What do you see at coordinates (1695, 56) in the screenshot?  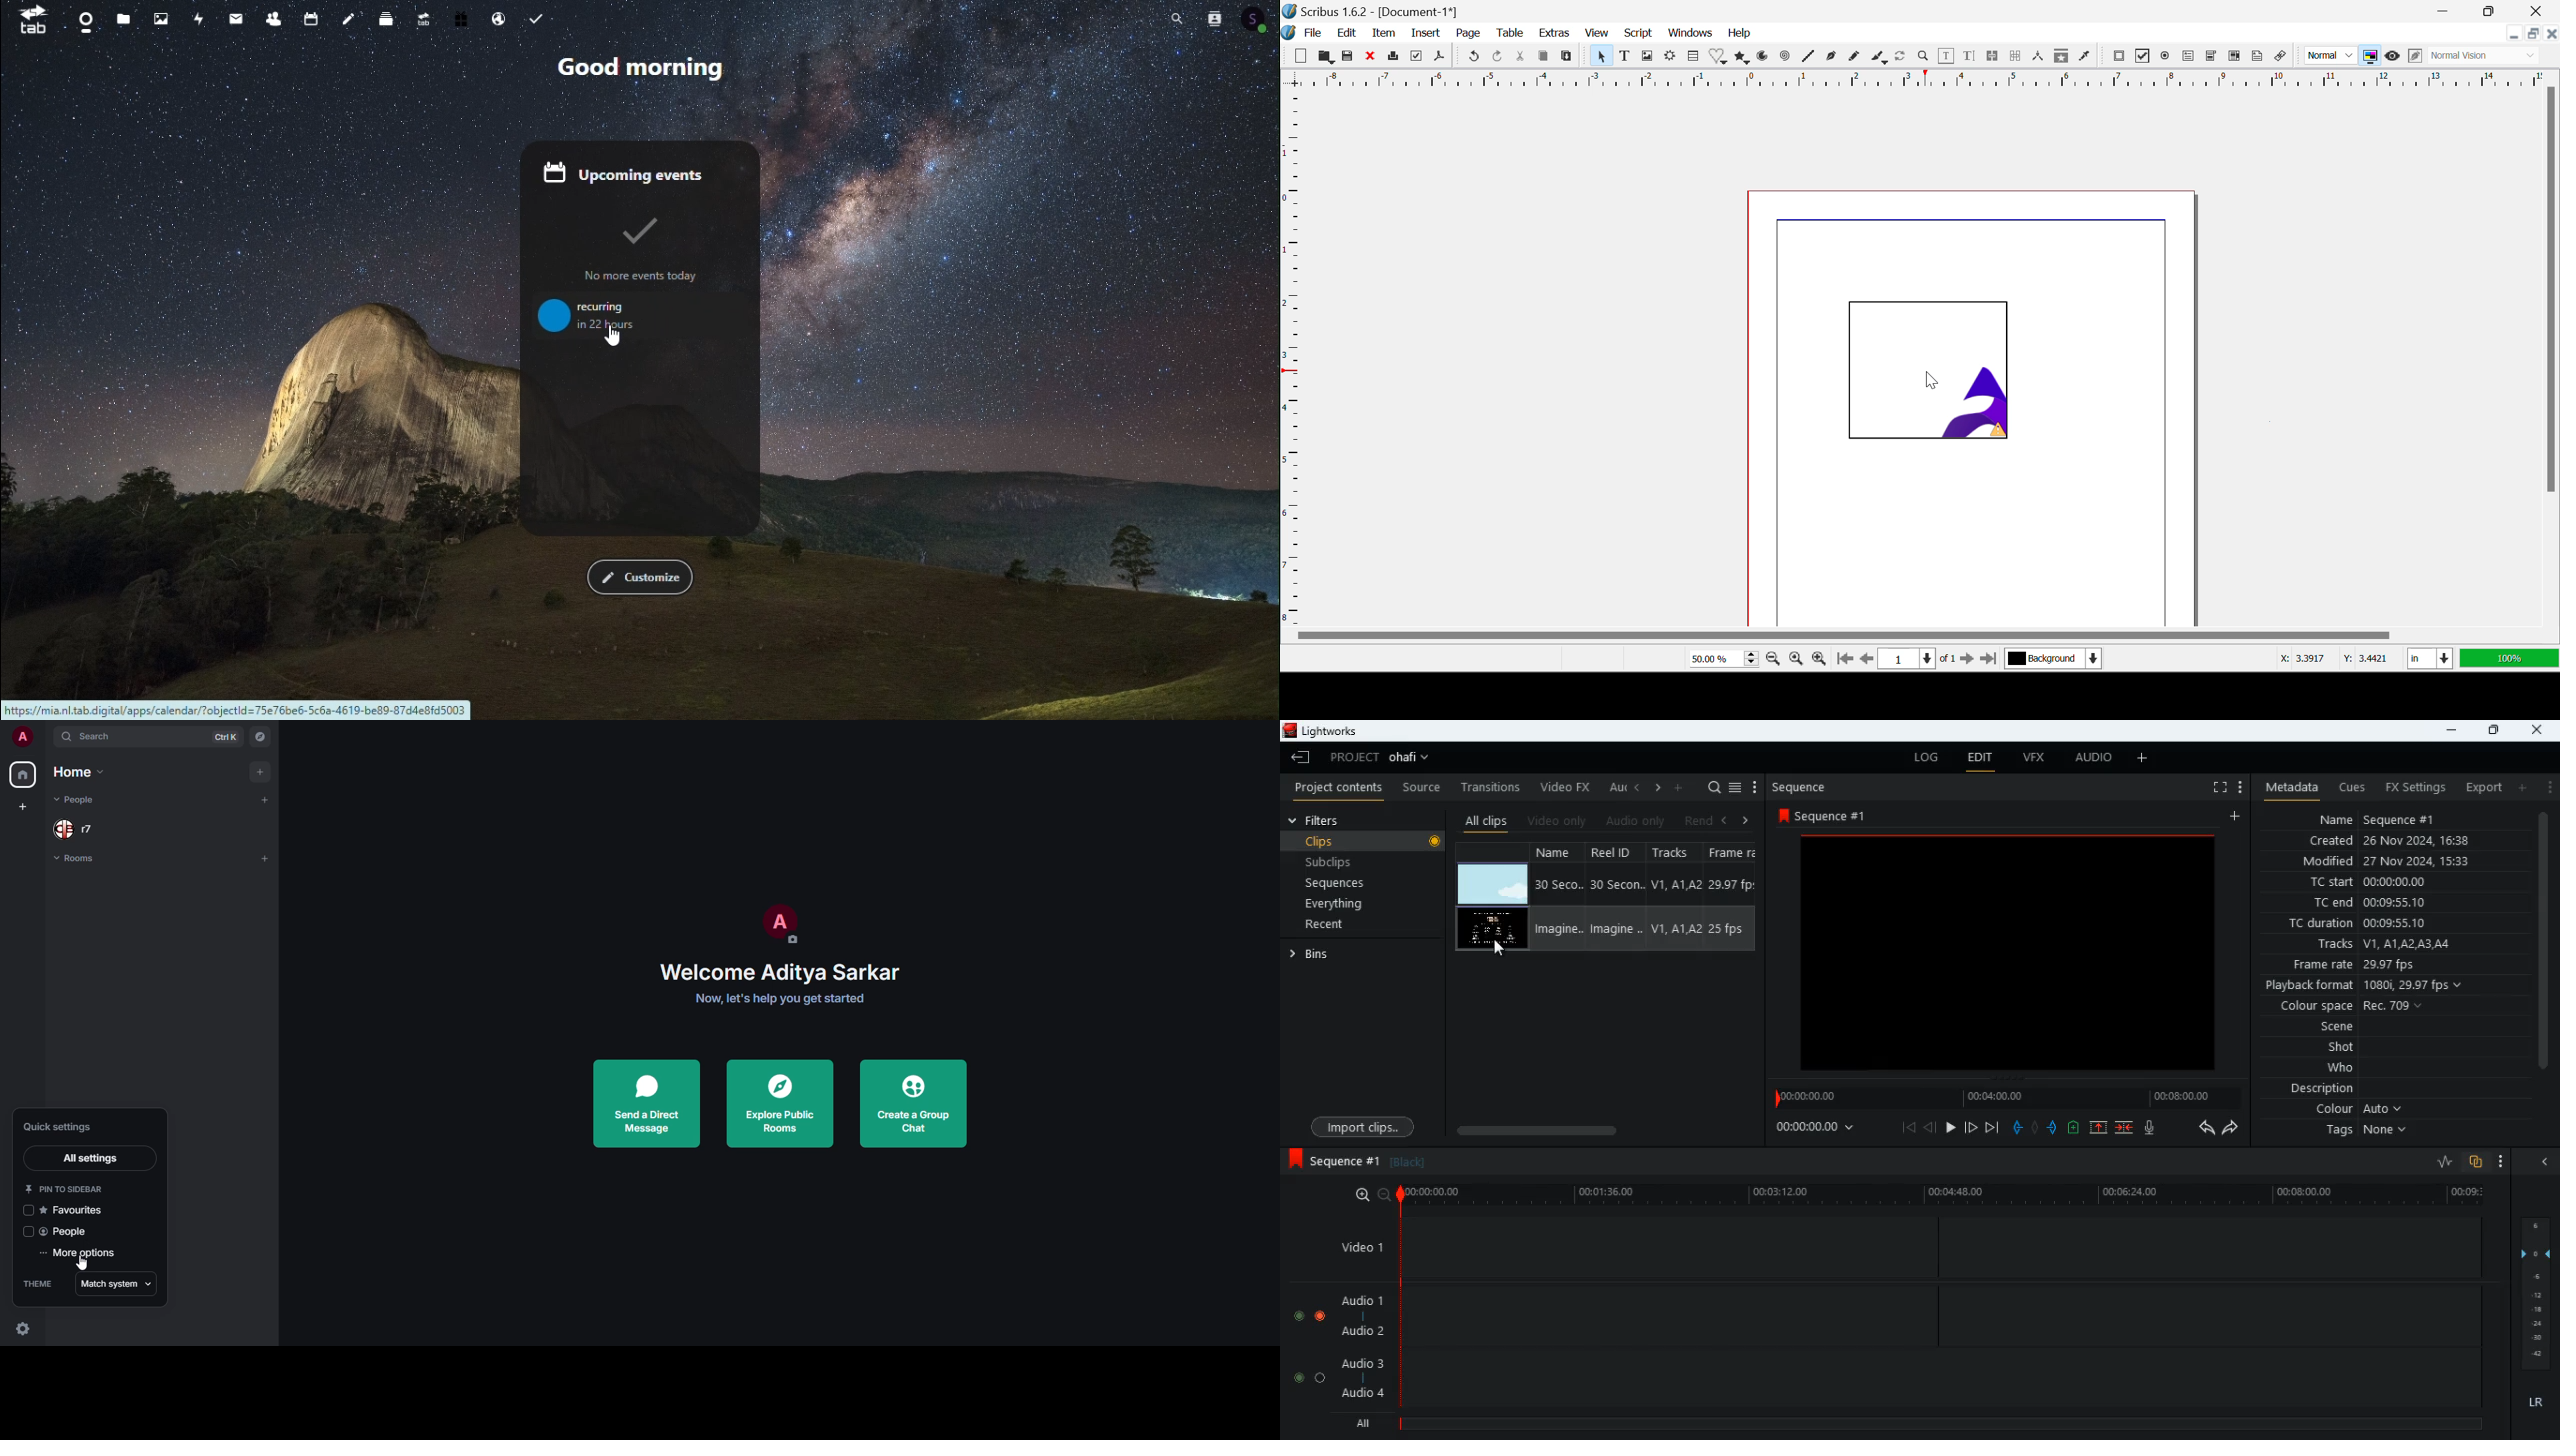 I see `Insert Table` at bounding box center [1695, 56].